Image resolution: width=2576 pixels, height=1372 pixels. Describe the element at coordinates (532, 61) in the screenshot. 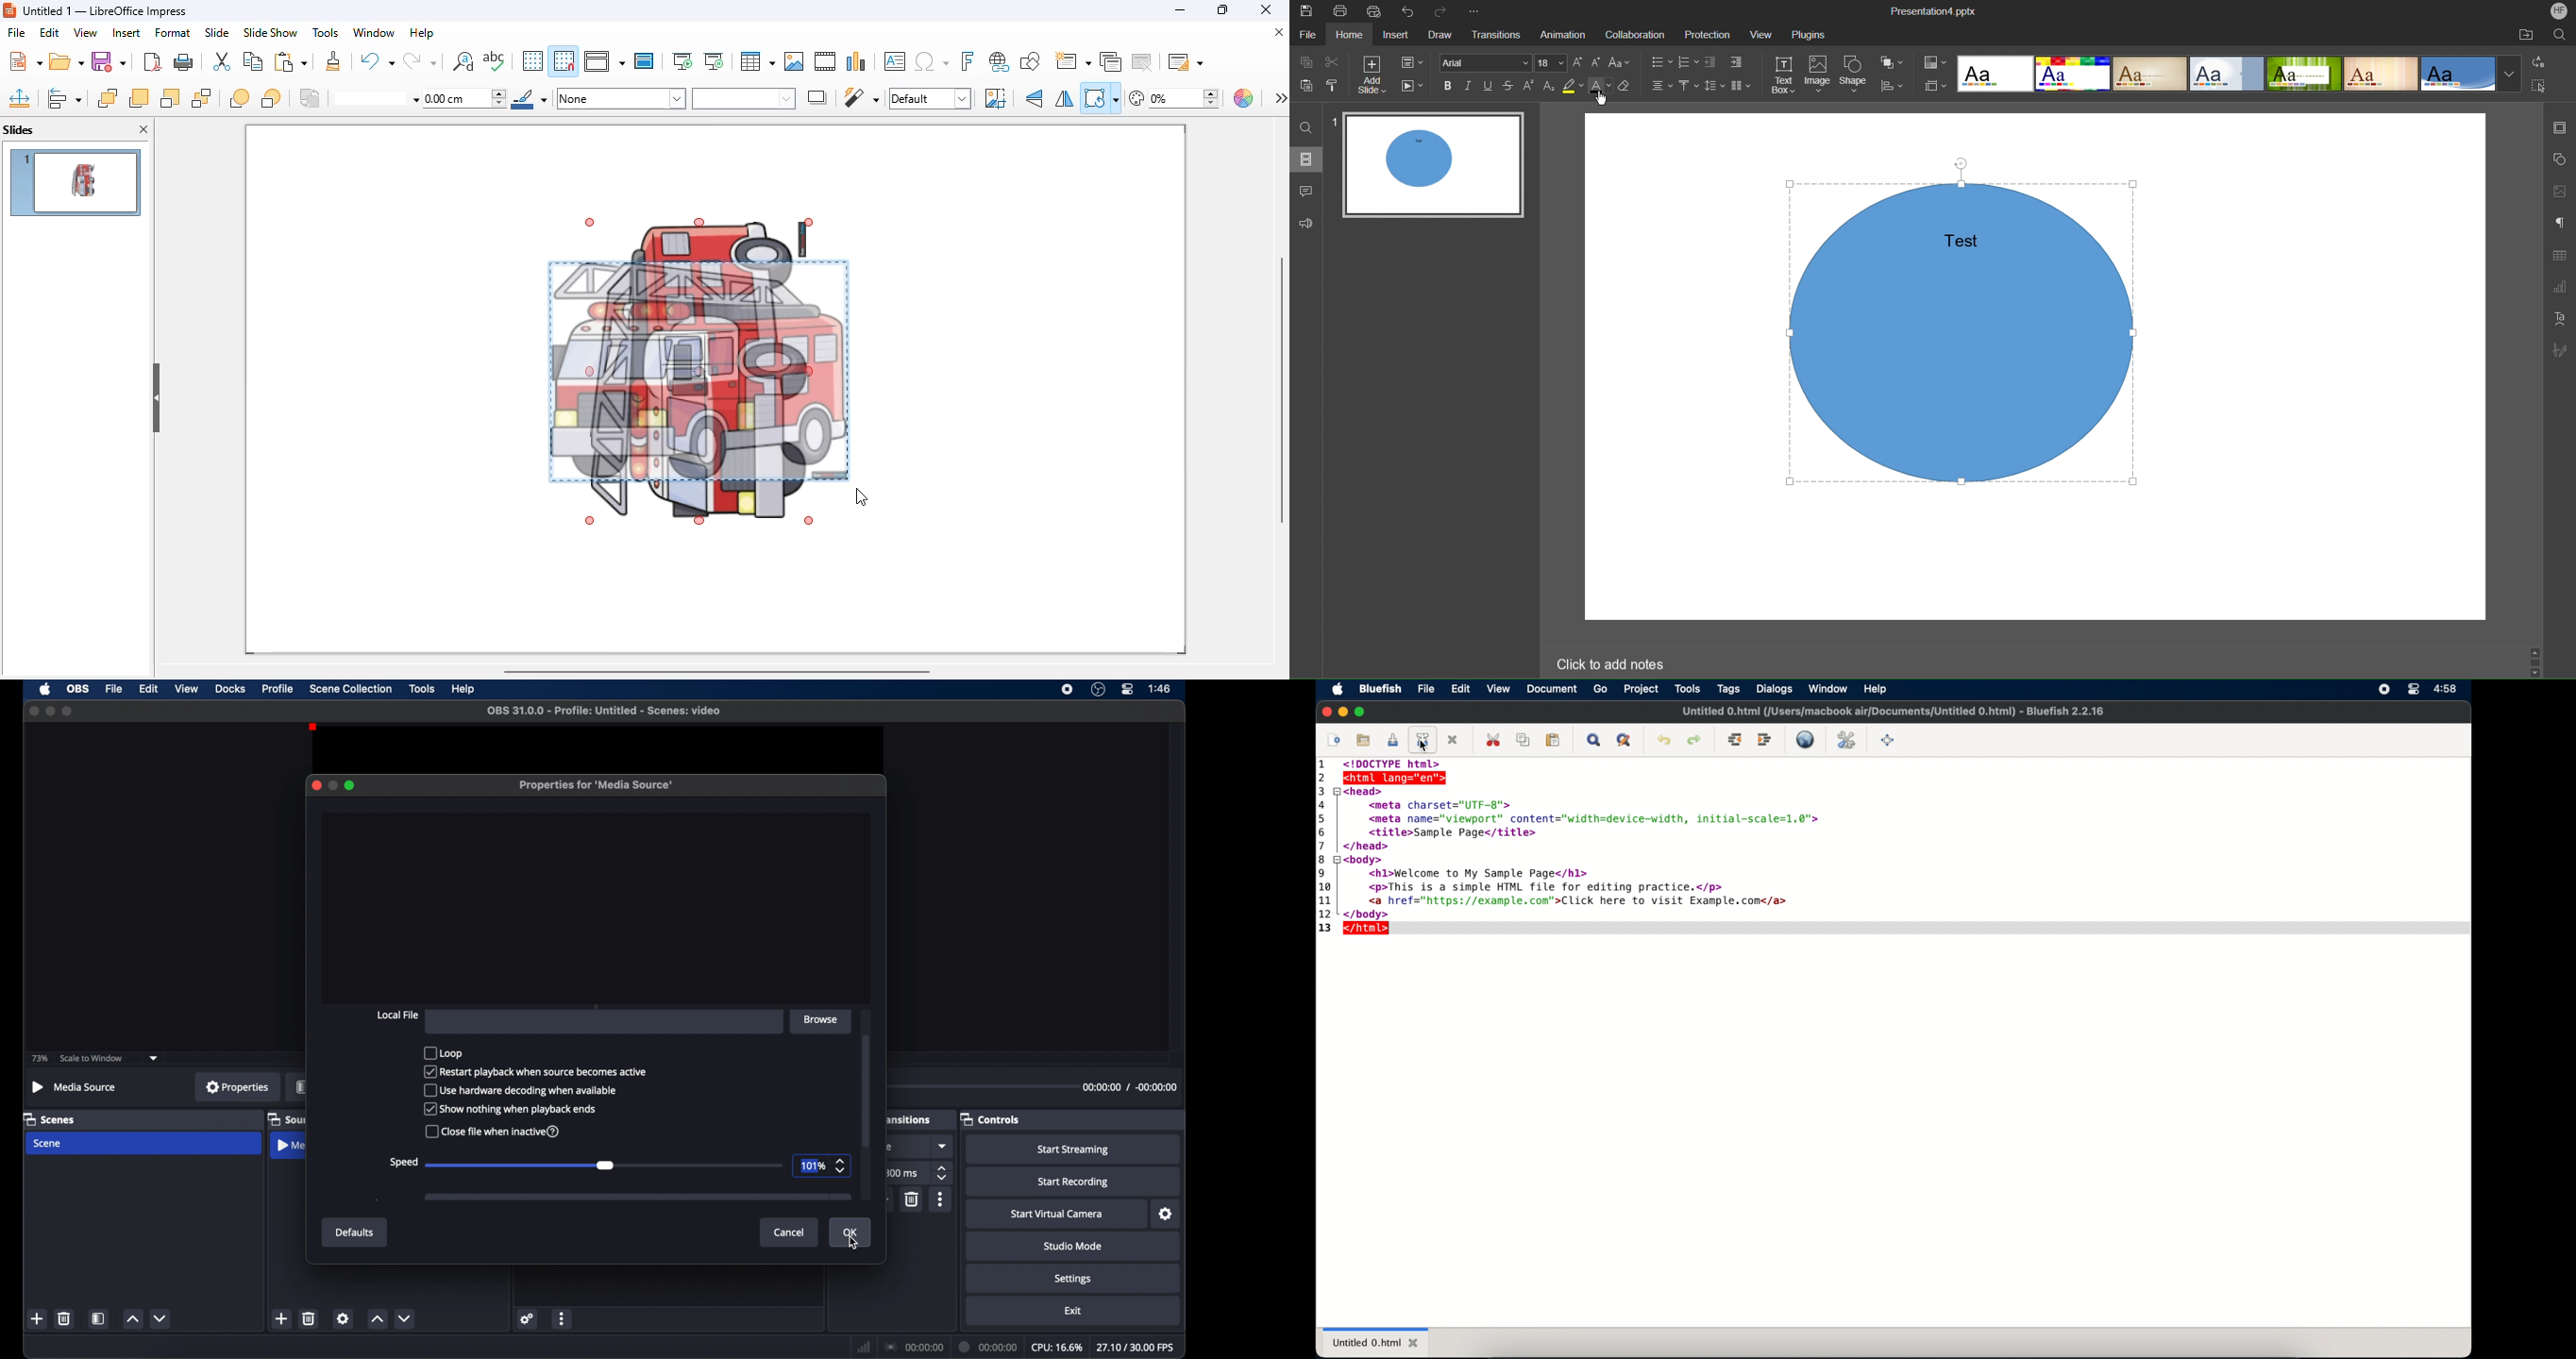

I see `display grid` at that location.